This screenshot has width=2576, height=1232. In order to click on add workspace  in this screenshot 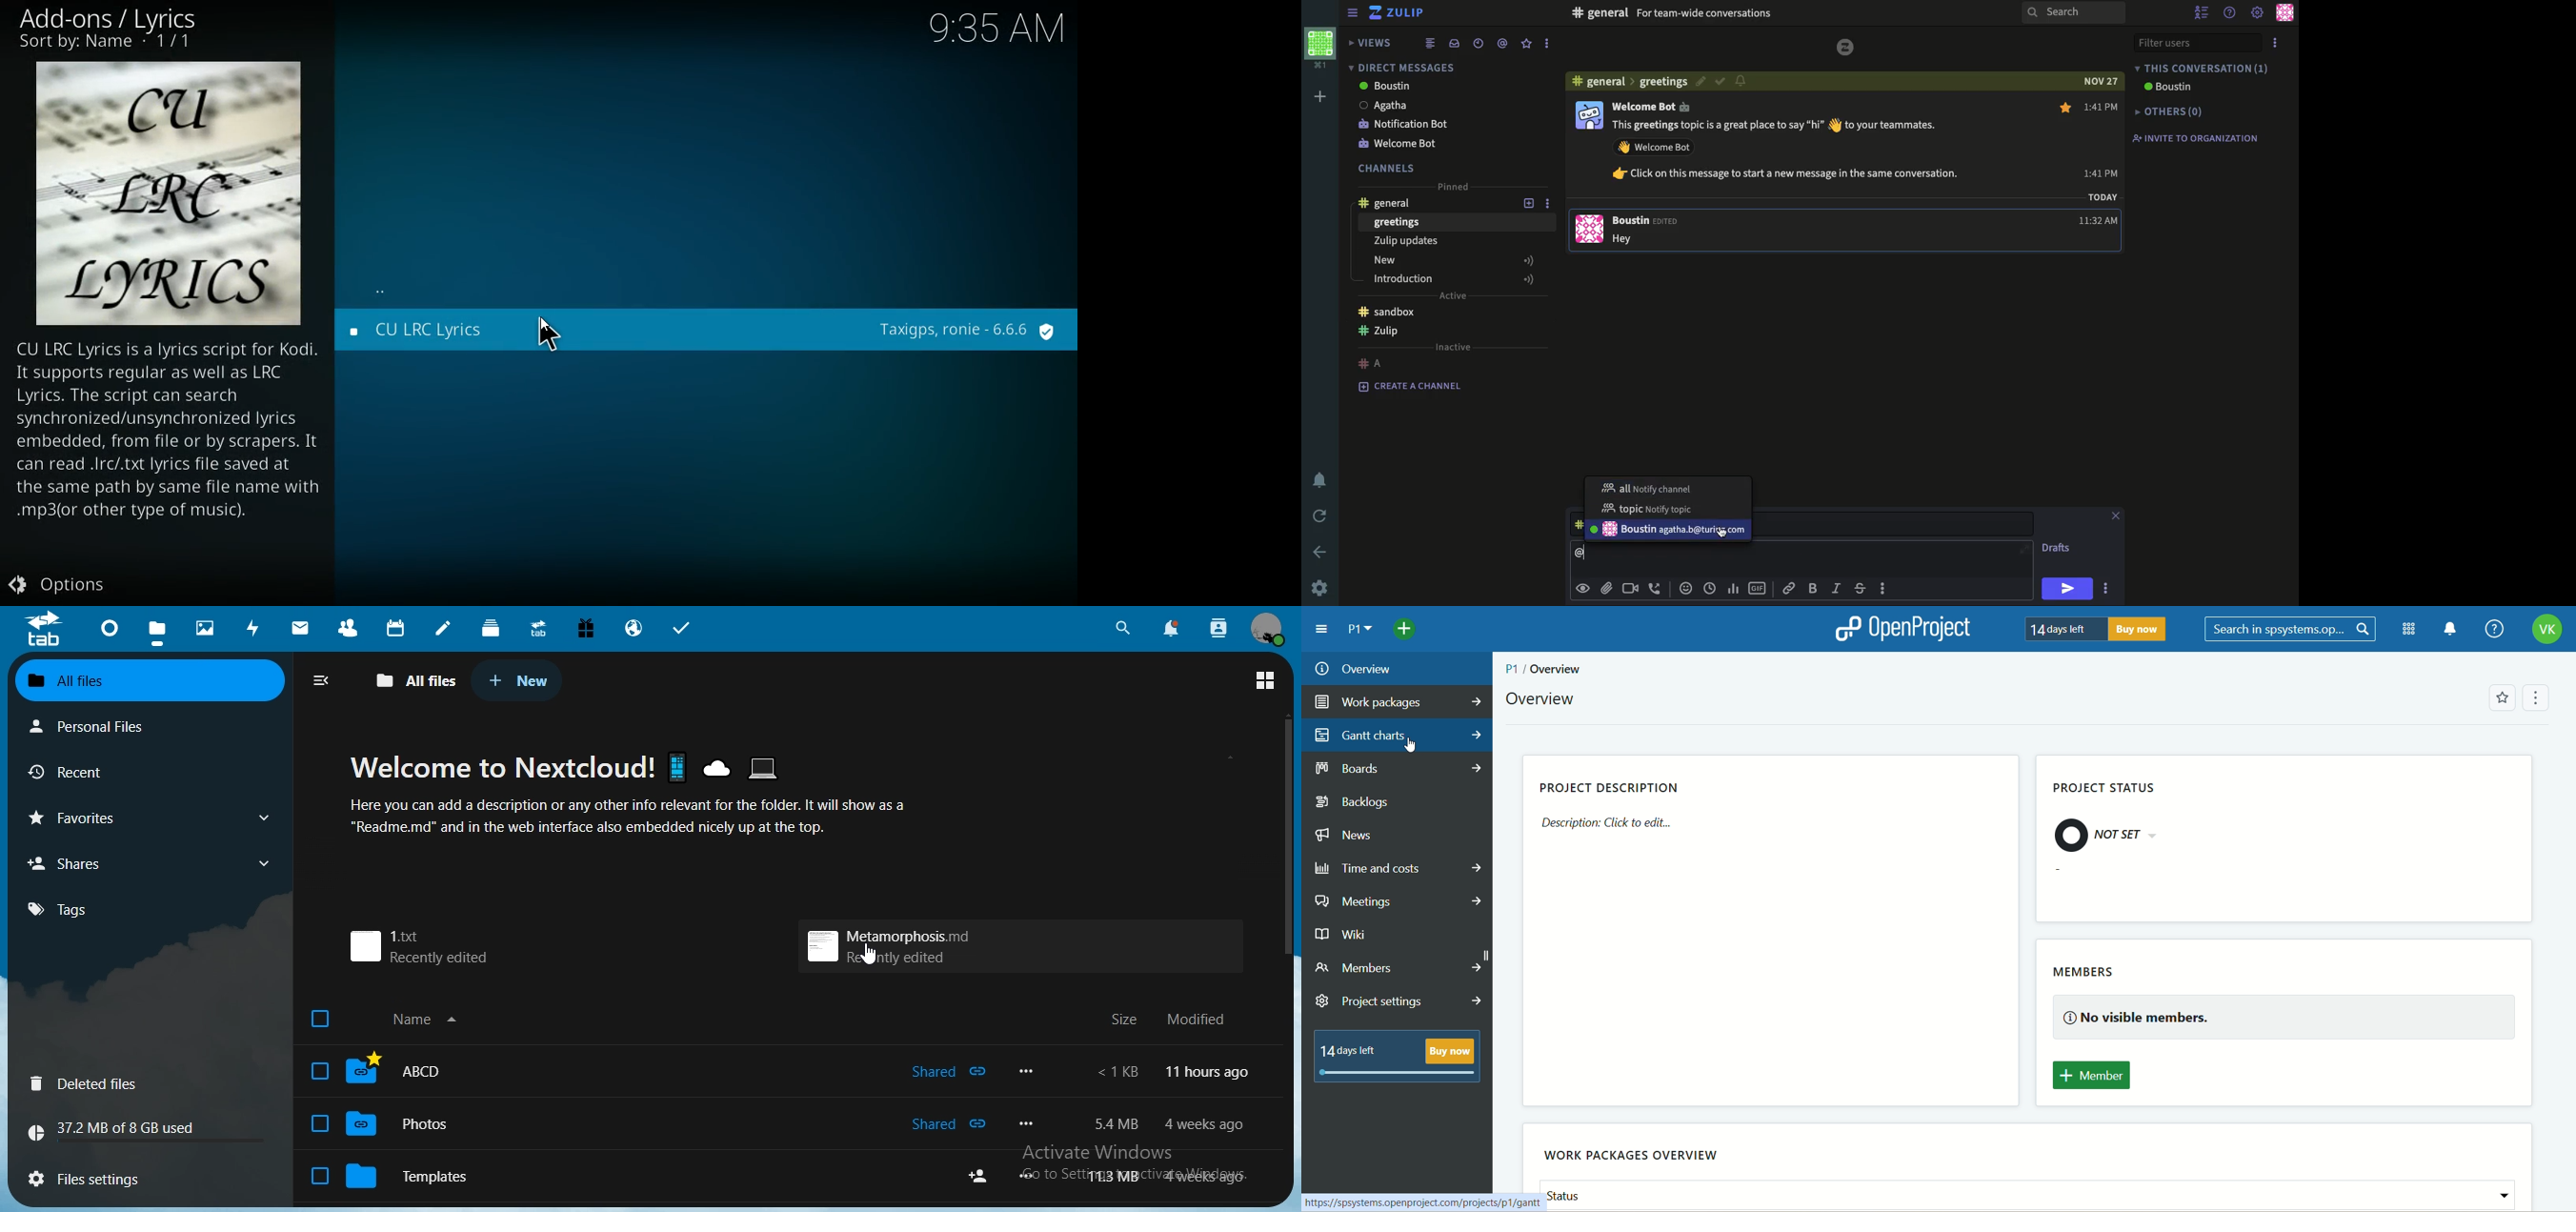, I will do `click(1321, 96)`.